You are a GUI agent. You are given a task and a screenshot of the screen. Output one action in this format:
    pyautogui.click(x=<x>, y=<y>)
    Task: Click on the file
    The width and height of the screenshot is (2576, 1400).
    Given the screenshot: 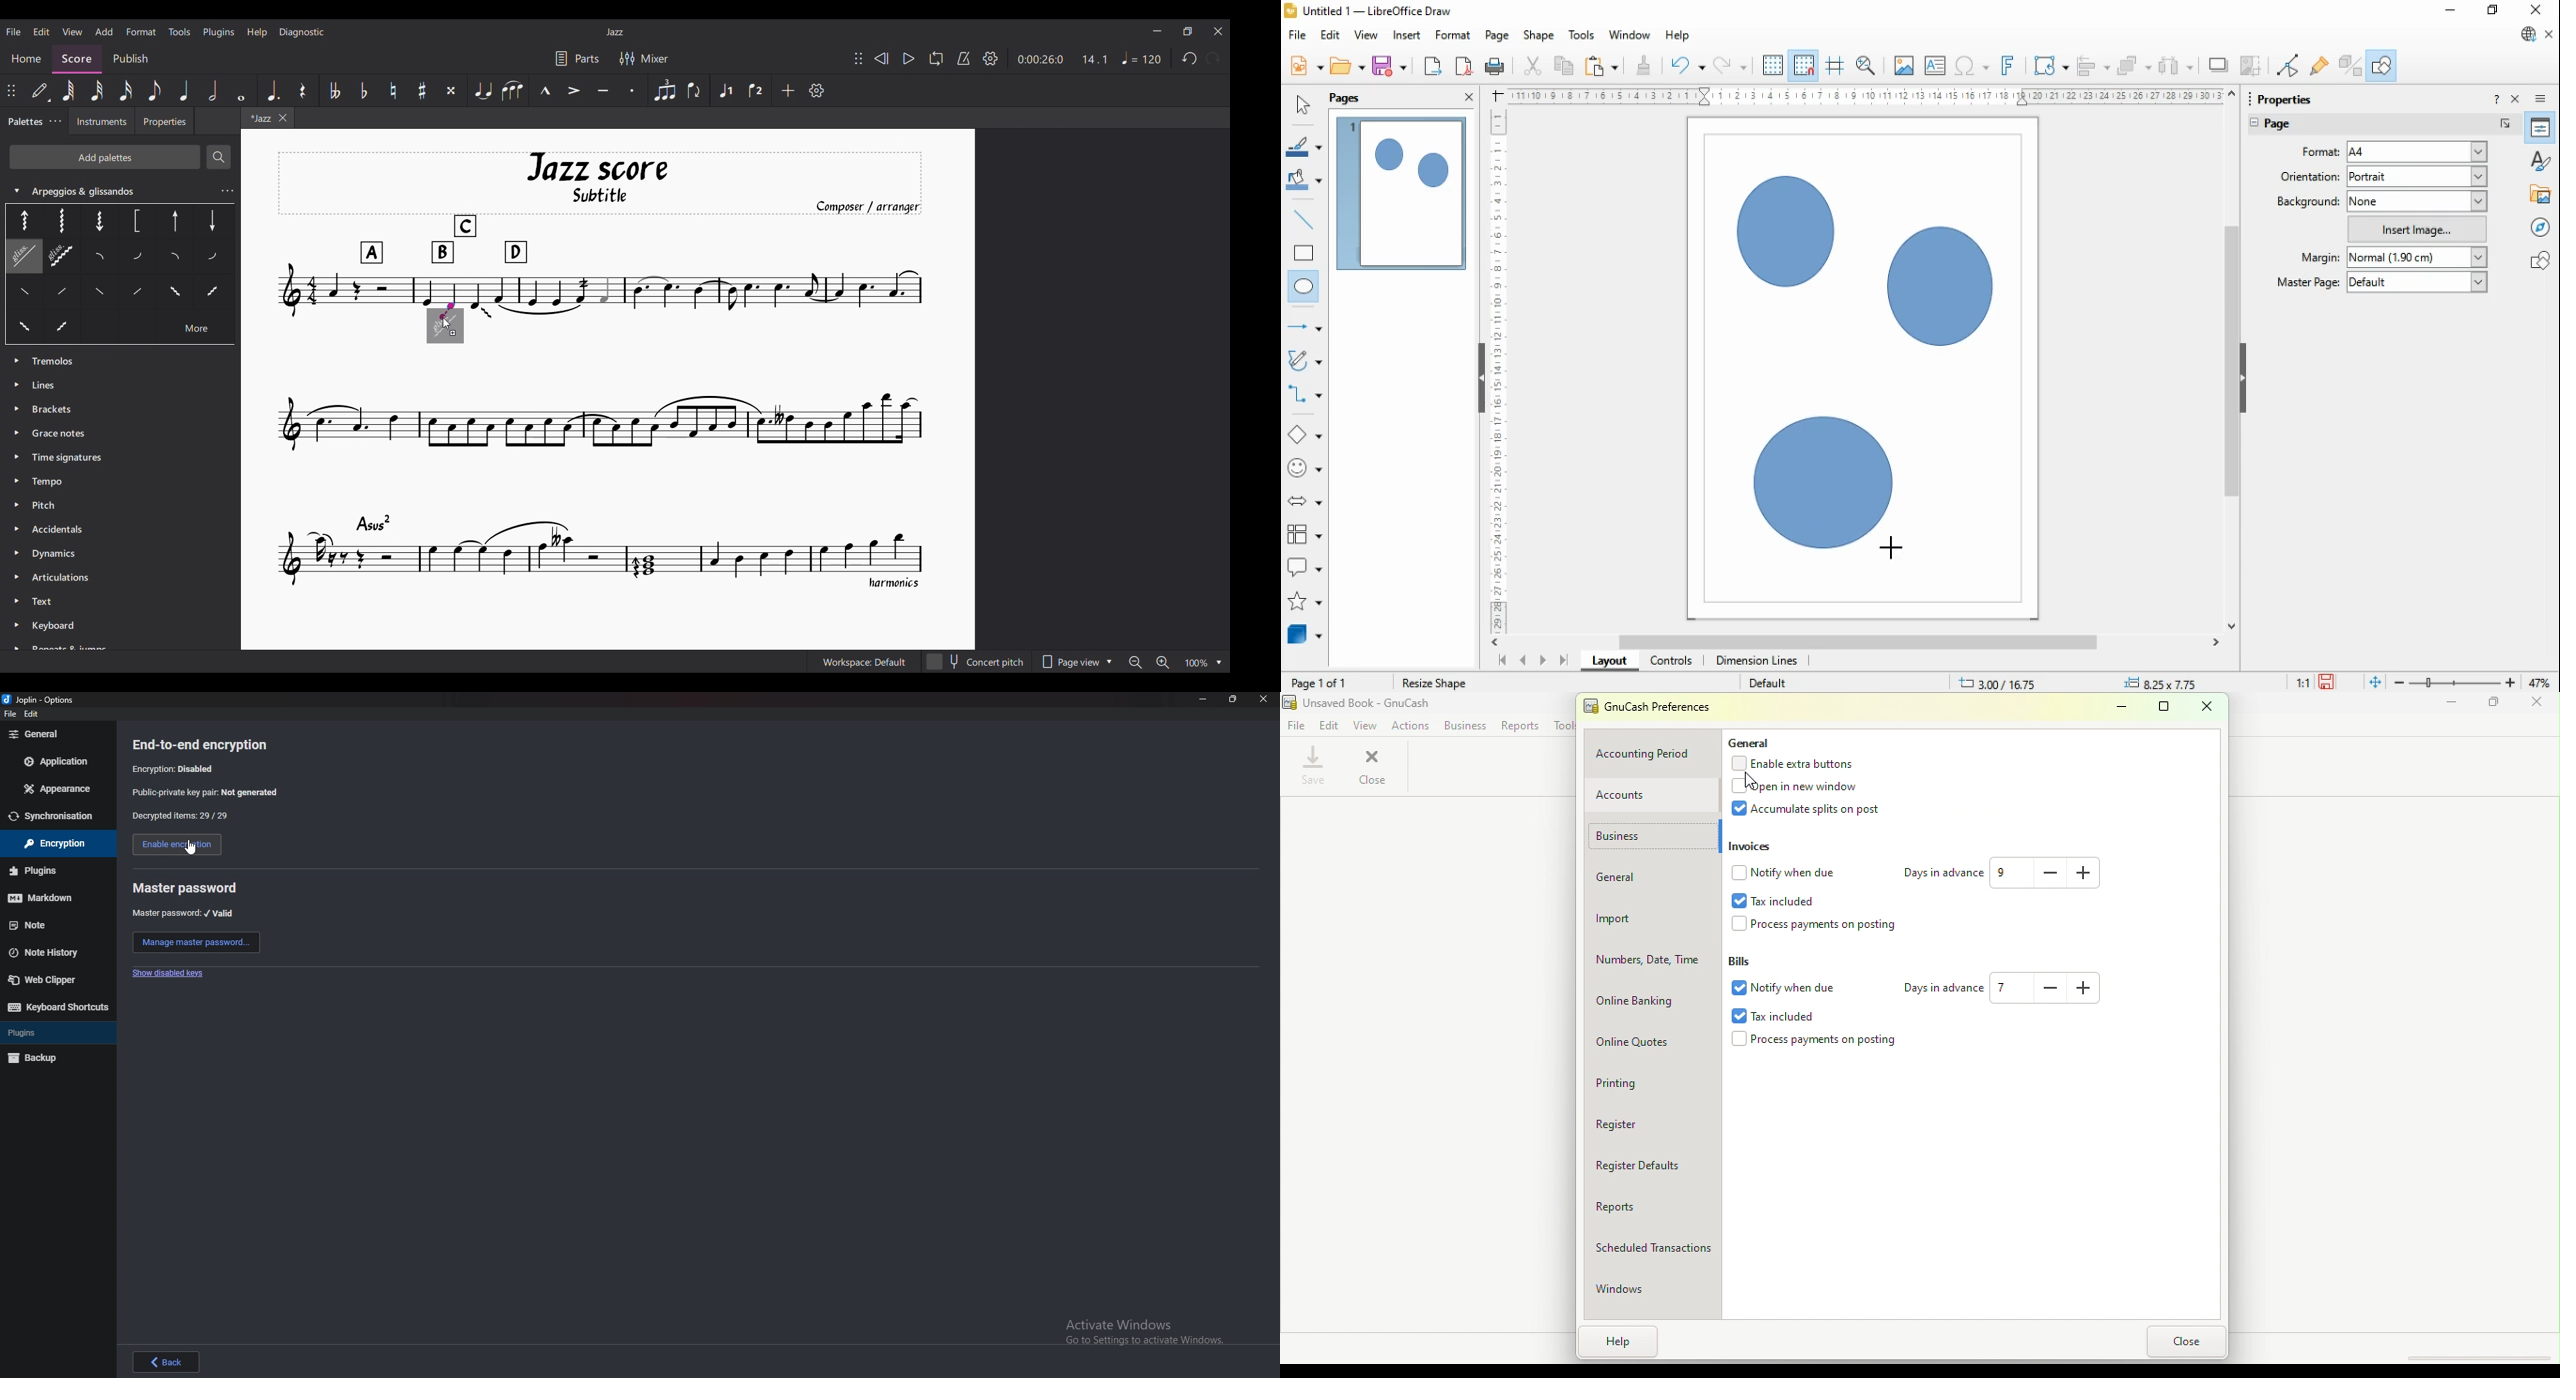 What is the action you would take?
    pyautogui.click(x=1299, y=35)
    